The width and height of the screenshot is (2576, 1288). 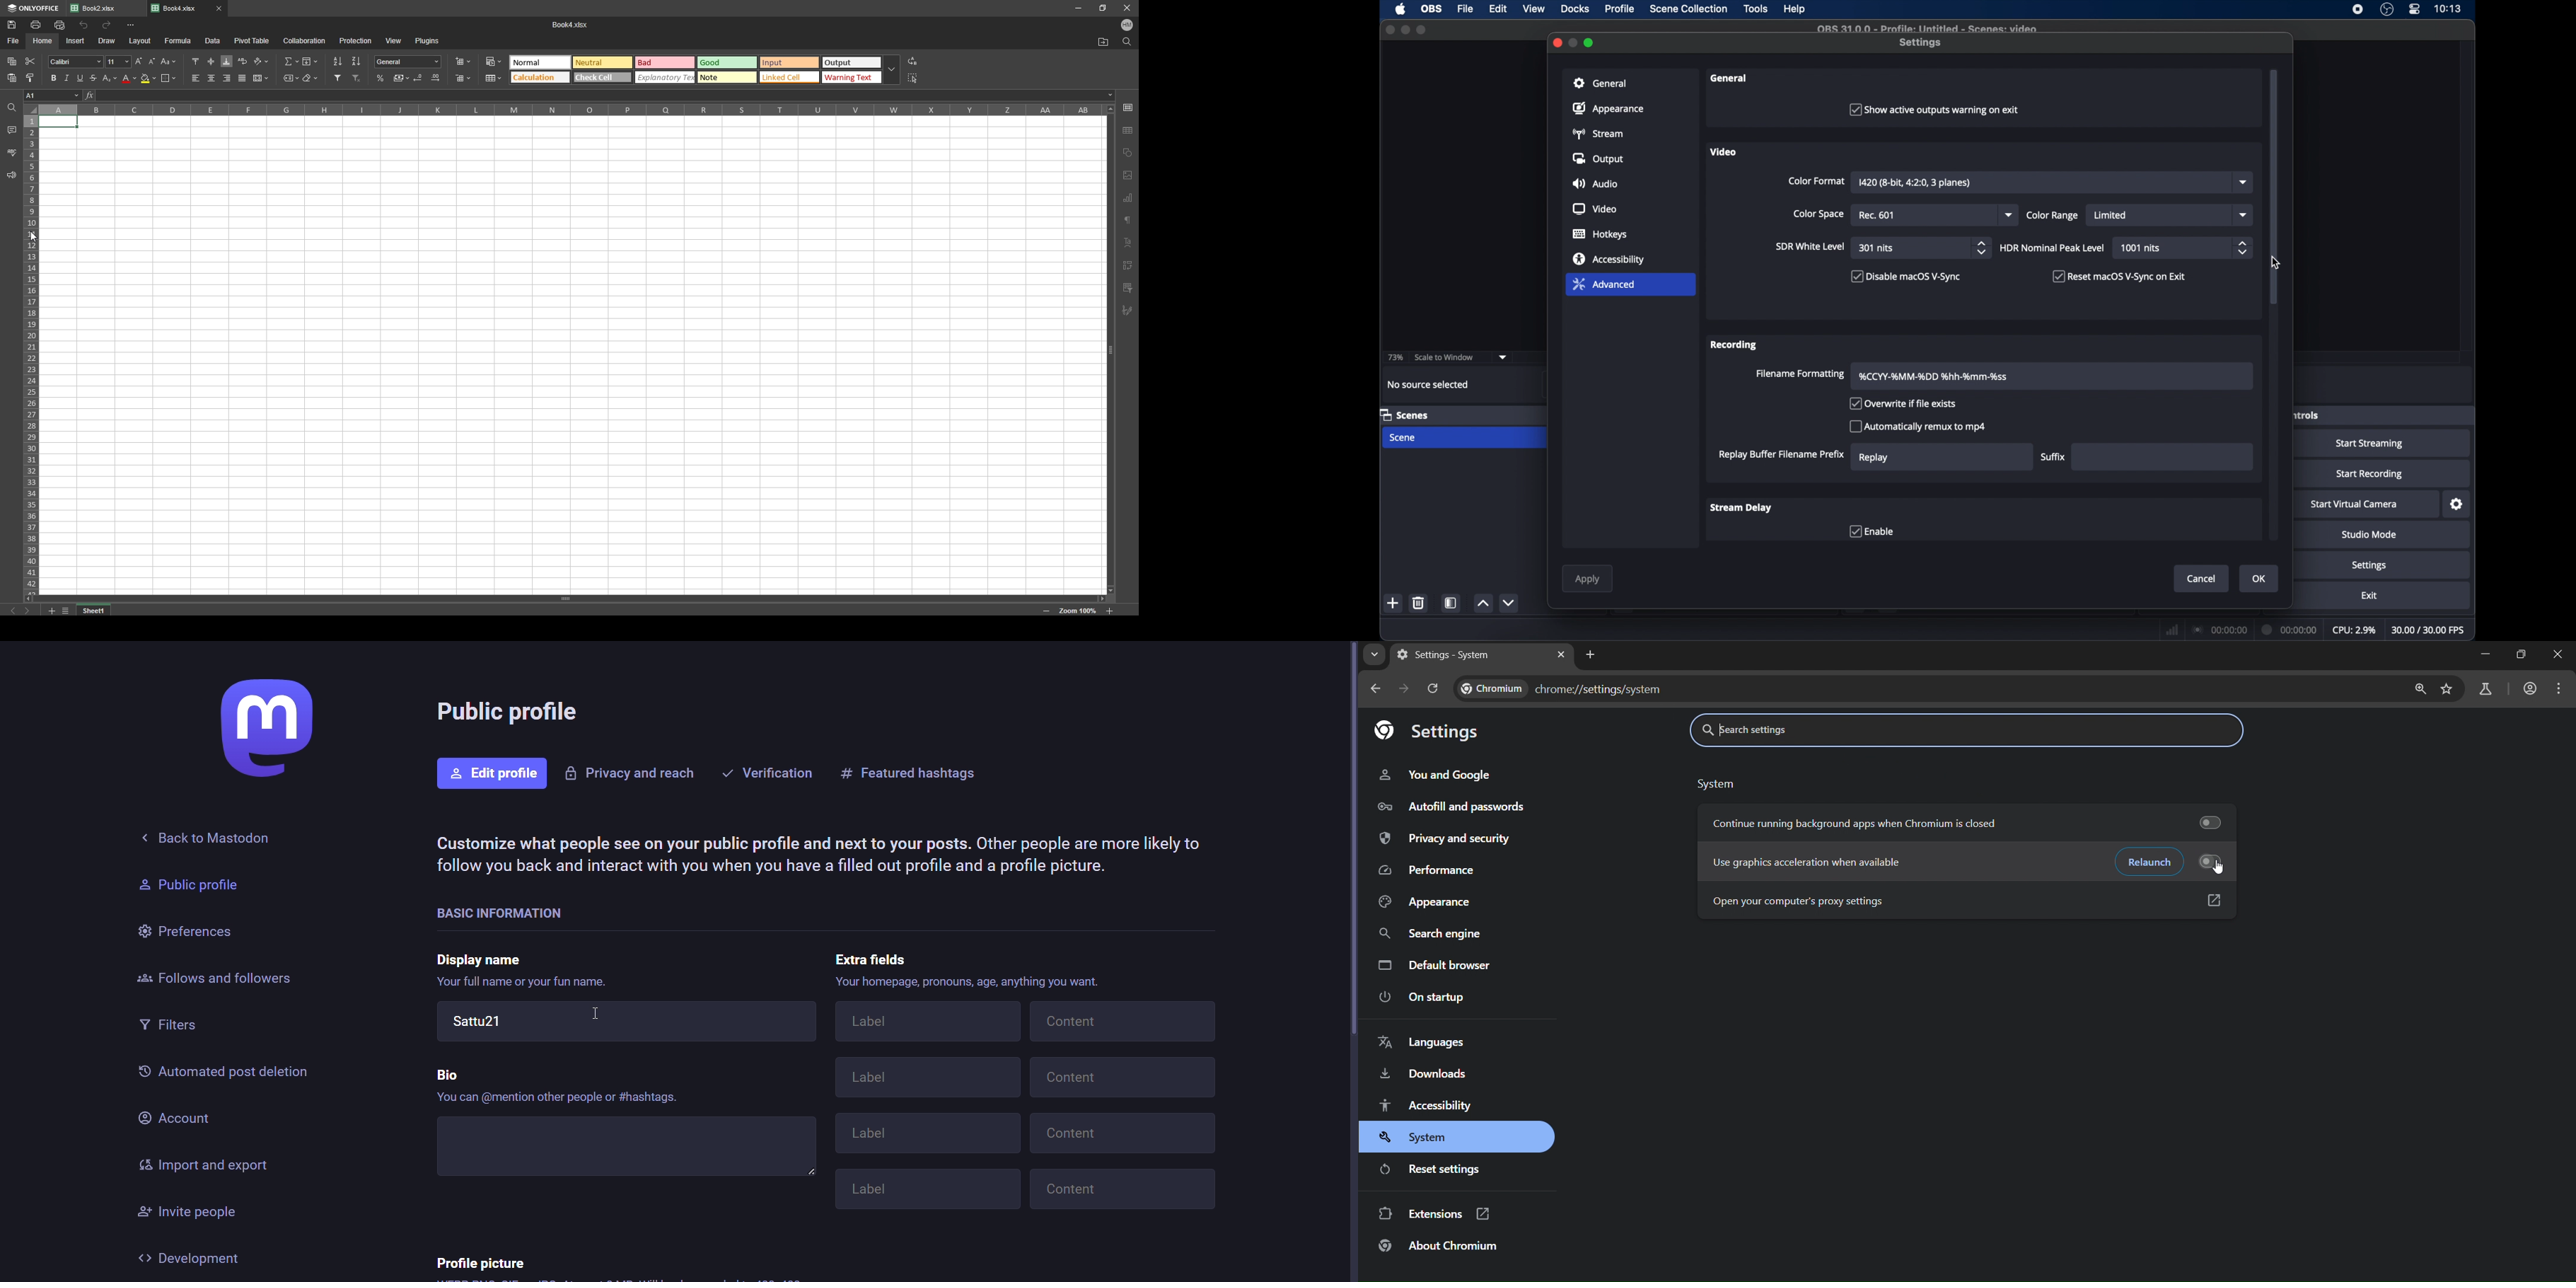 I want to click on color space, so click(x=1818, y=214).